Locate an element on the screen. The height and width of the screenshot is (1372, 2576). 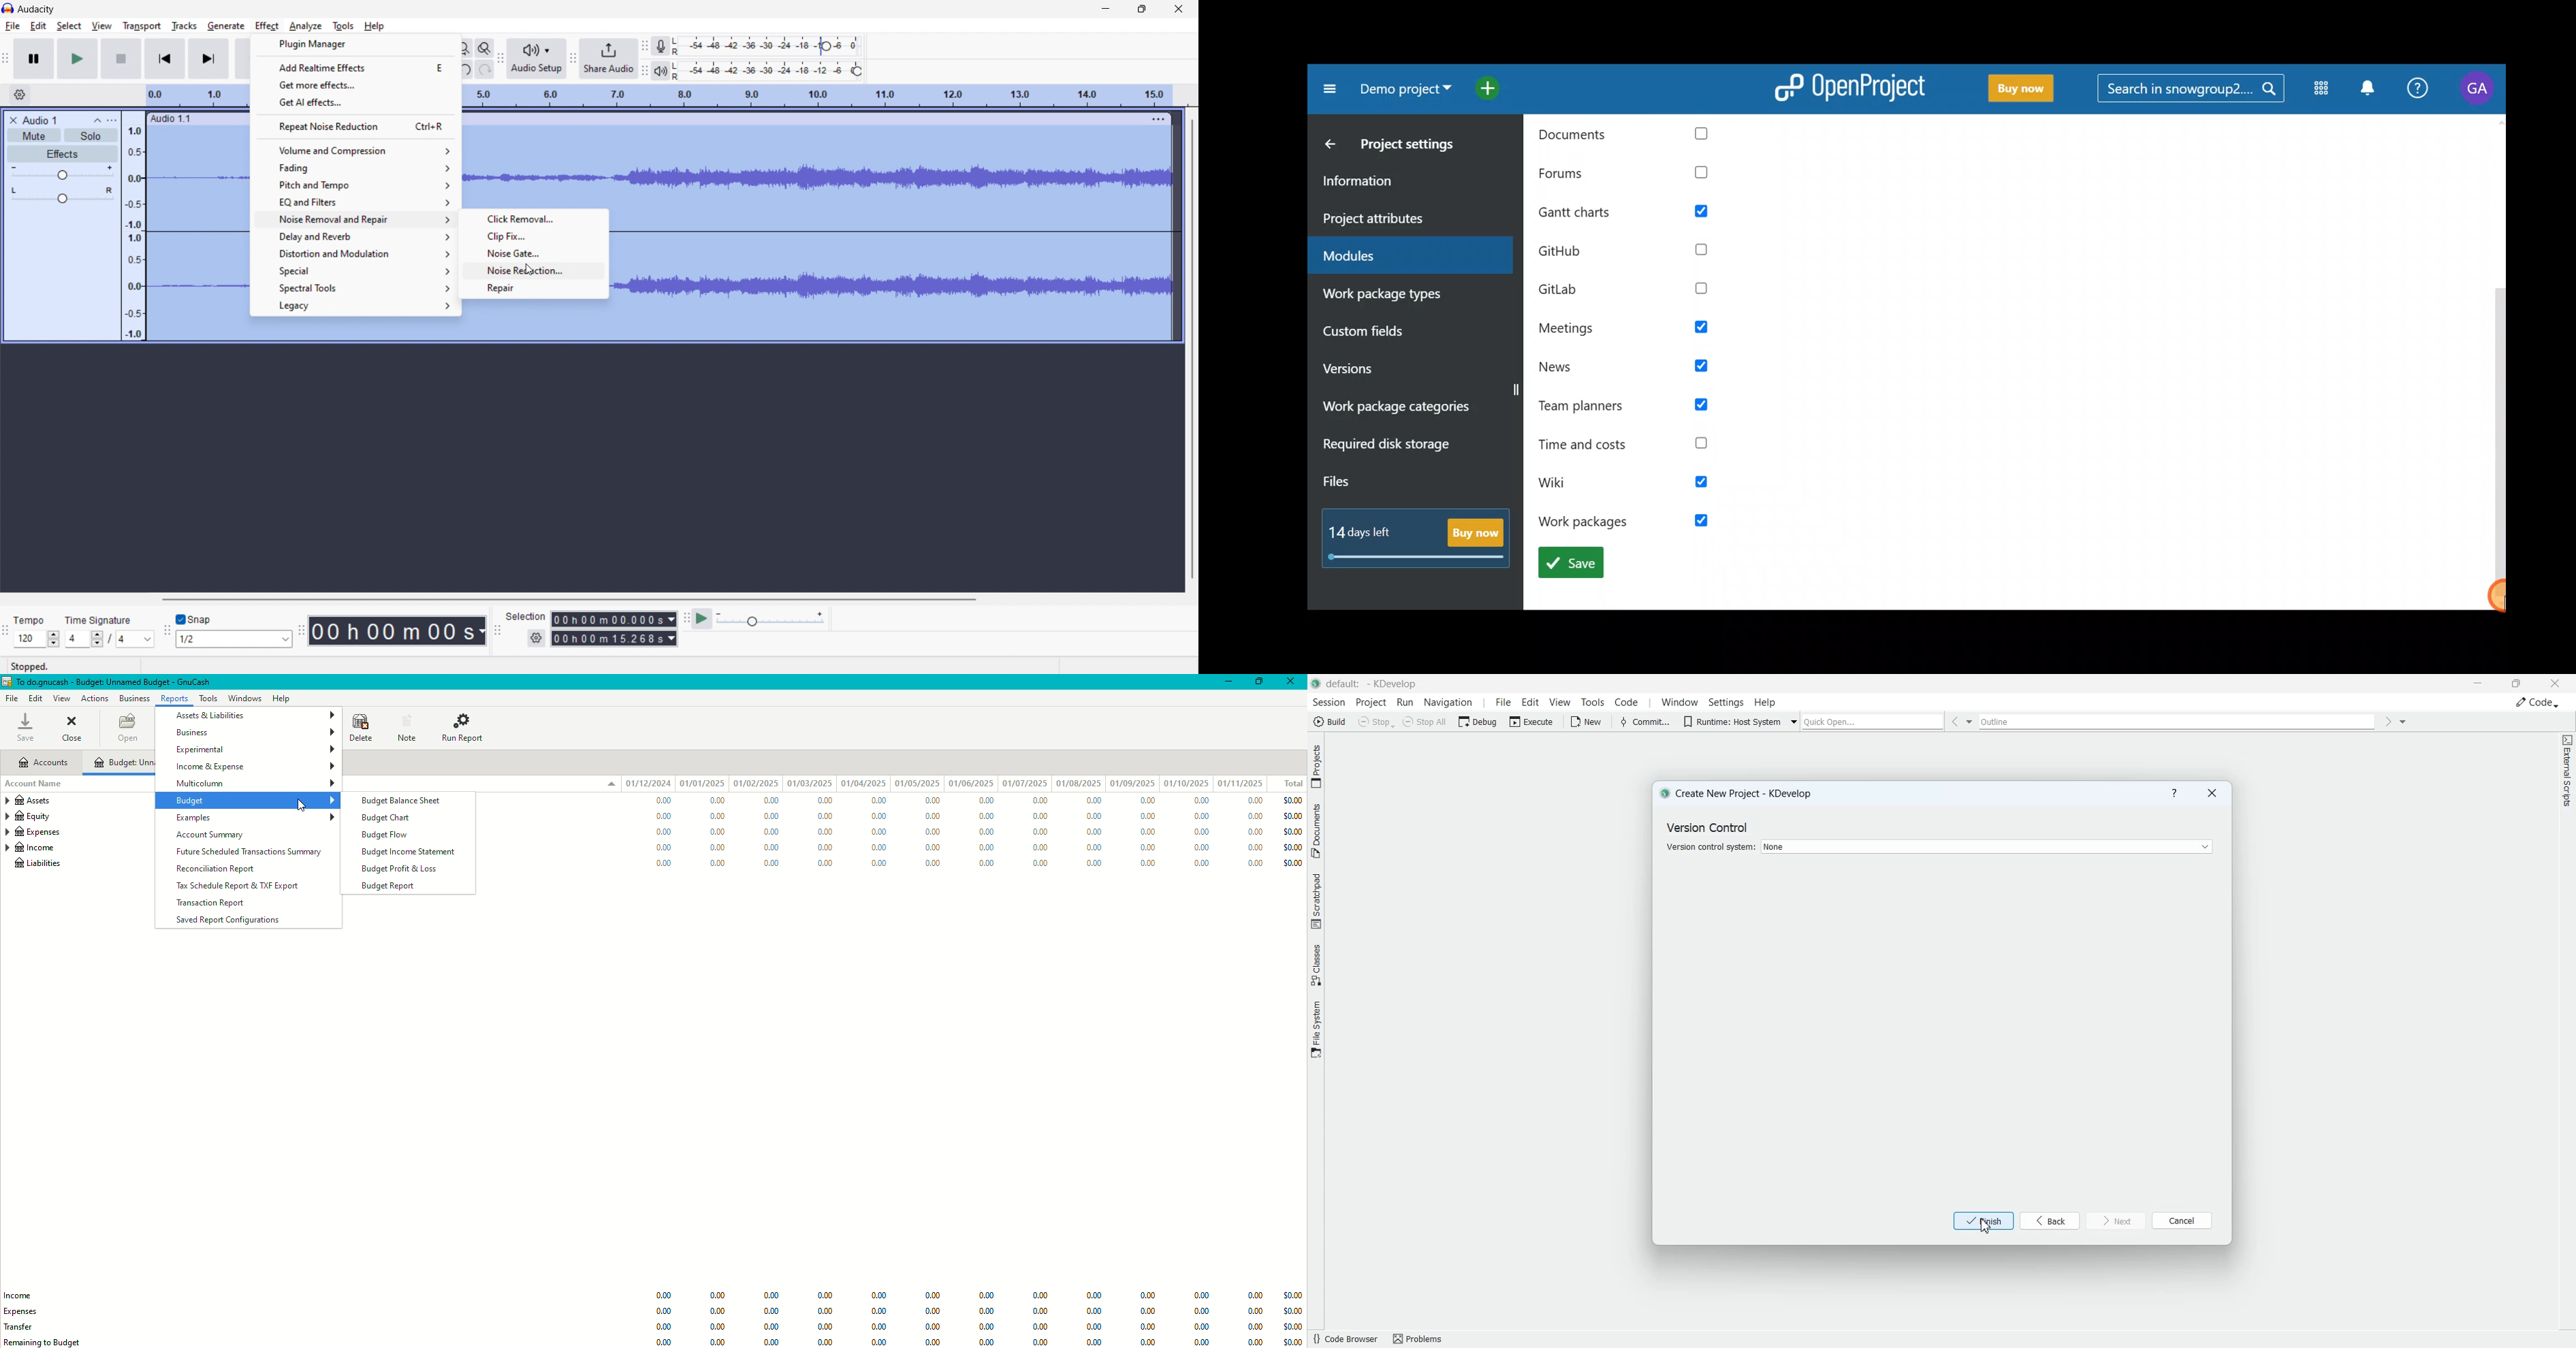
skip to end is located at coordinates (208, 59).